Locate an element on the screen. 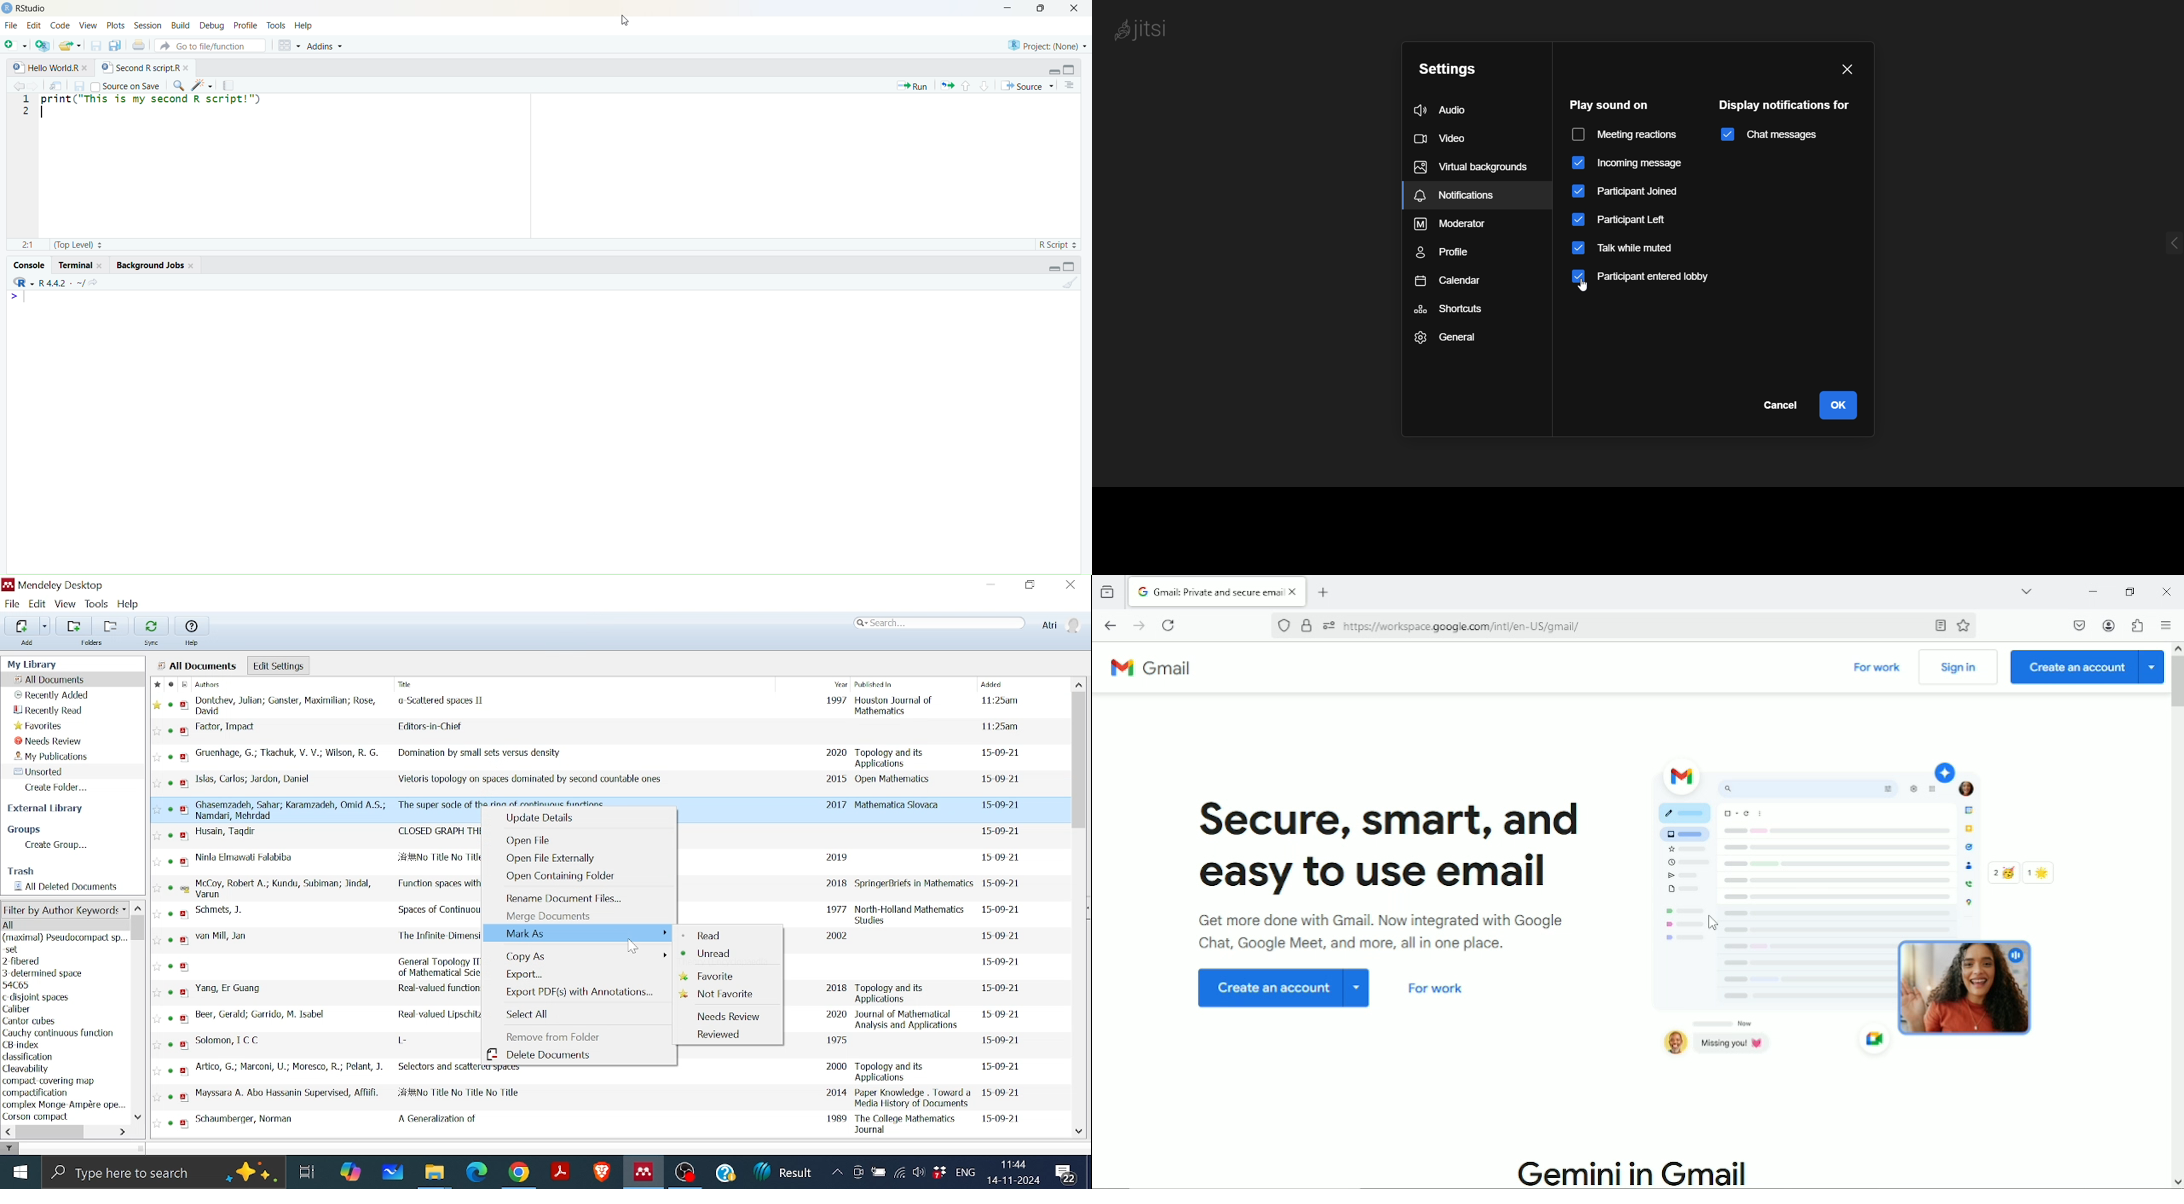 This screenshot has height=1204, width=2184. Rename document files is located at coordinates (564, 897).